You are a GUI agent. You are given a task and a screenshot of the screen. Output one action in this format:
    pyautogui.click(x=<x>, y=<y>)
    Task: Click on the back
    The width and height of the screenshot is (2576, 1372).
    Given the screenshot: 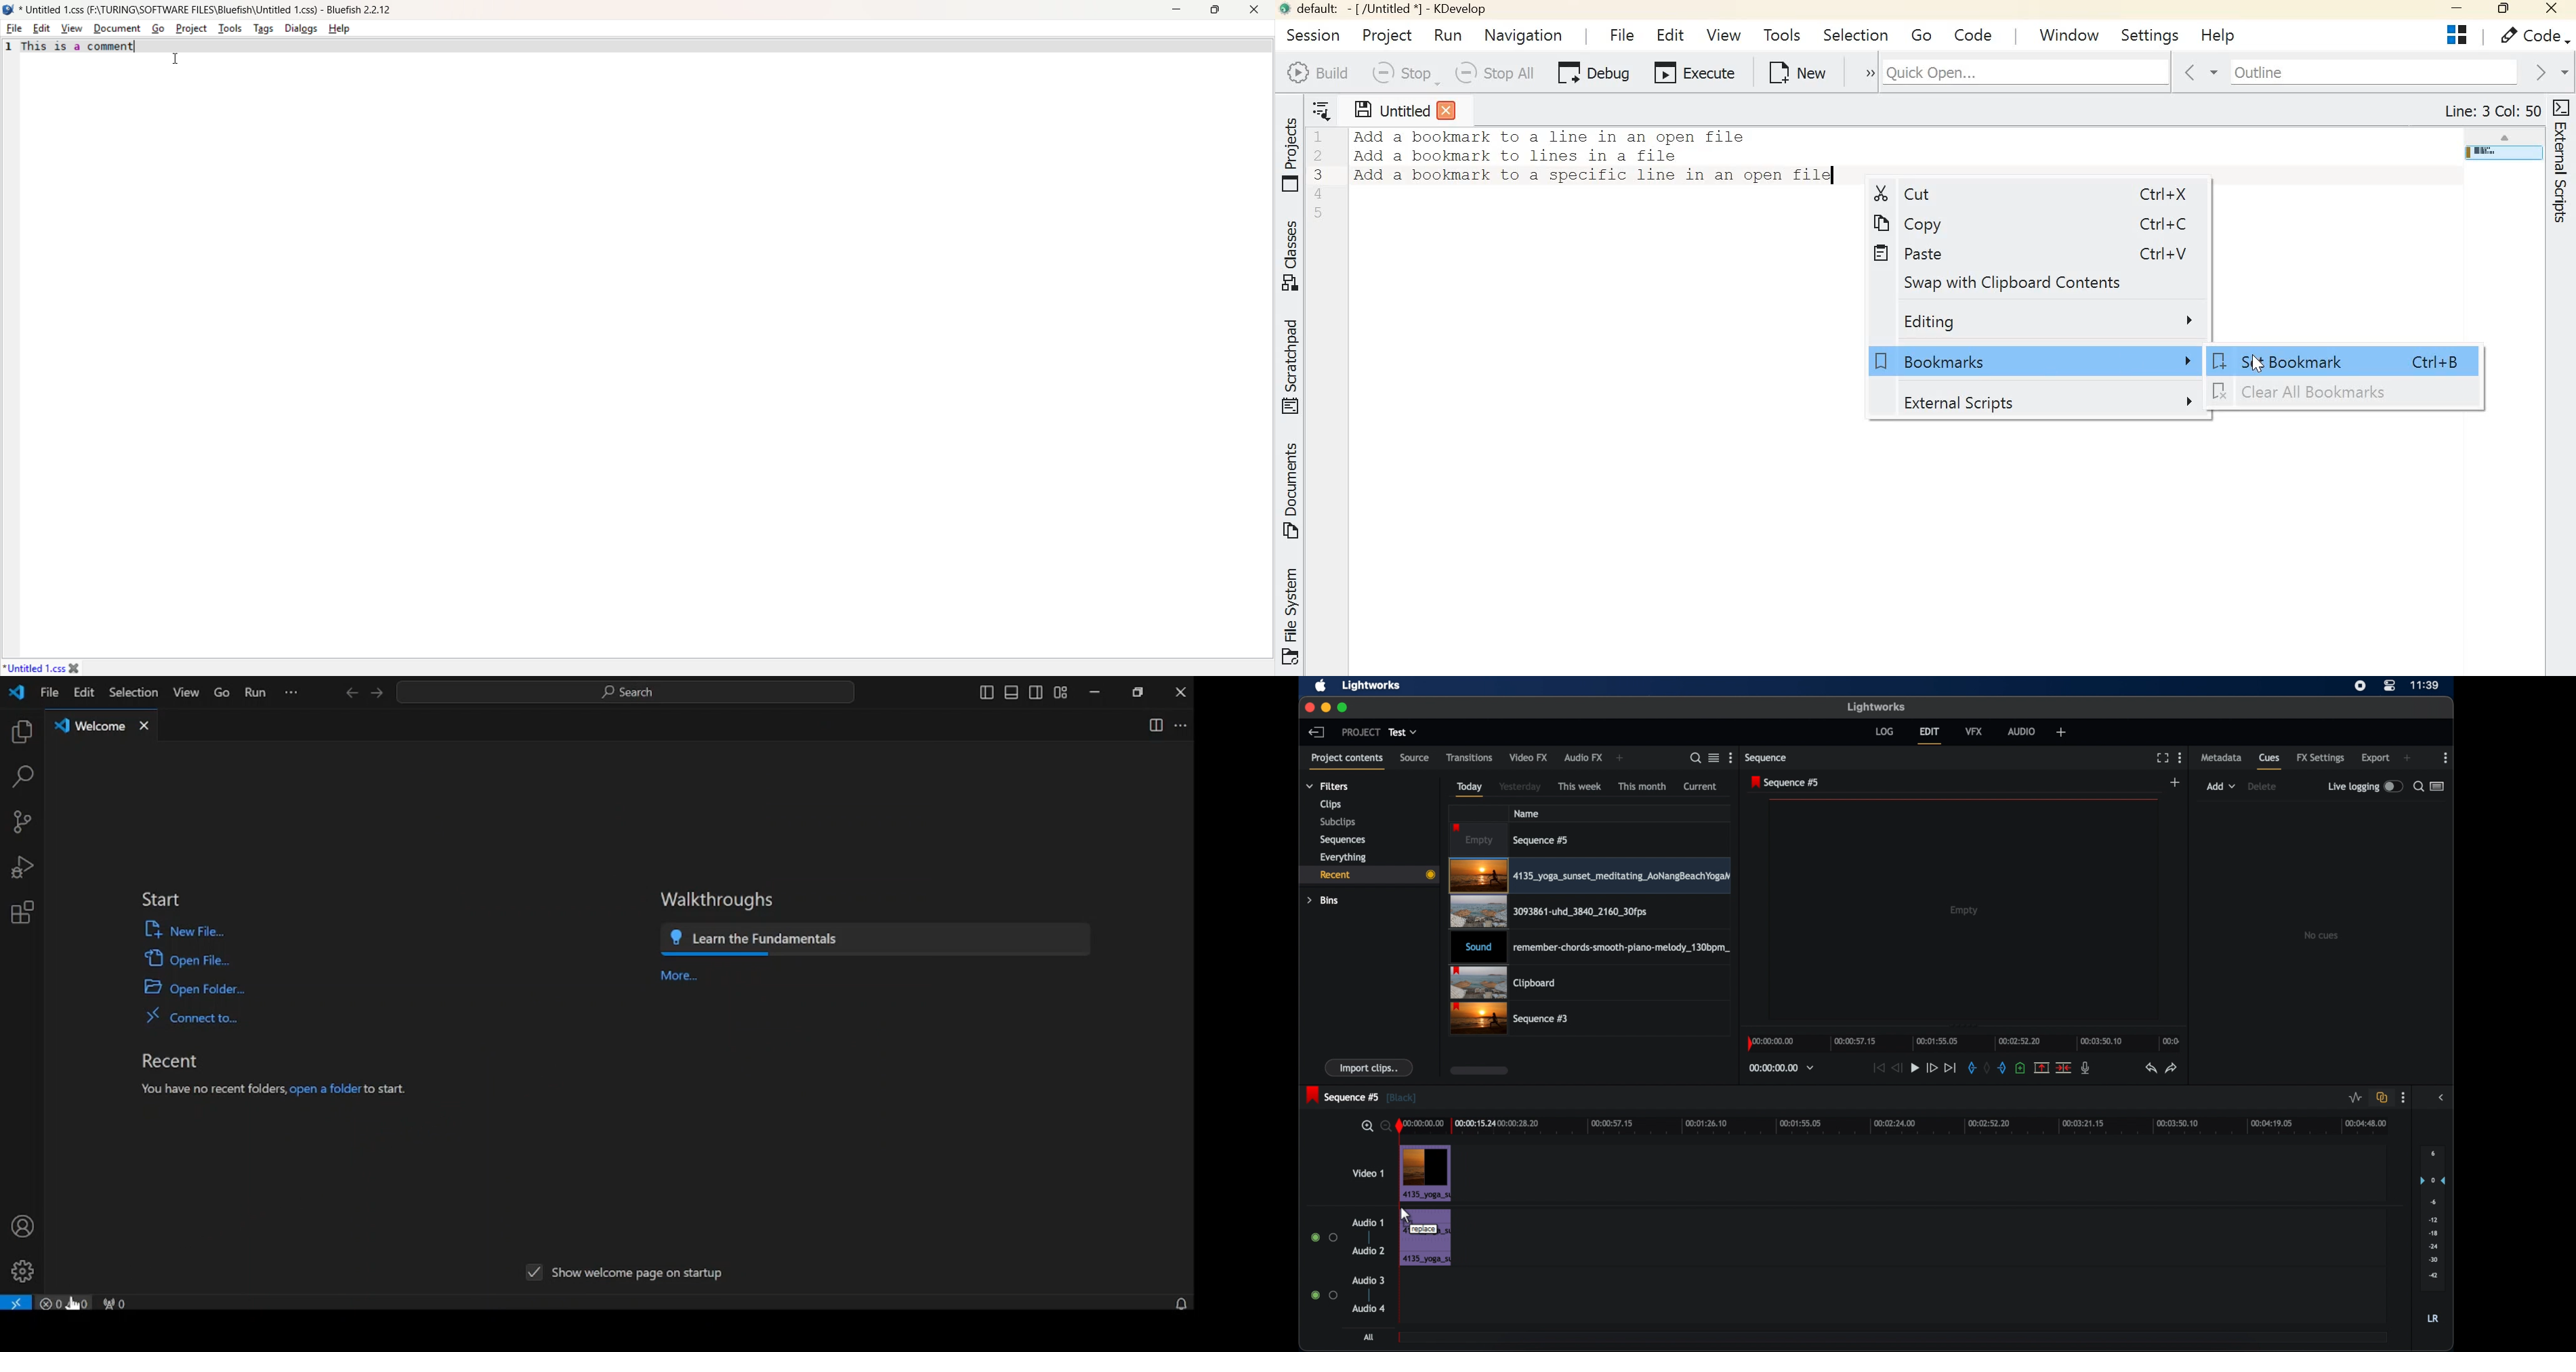 What is the action you would take?
    pyautogui.click(x=1317, y=732)
    